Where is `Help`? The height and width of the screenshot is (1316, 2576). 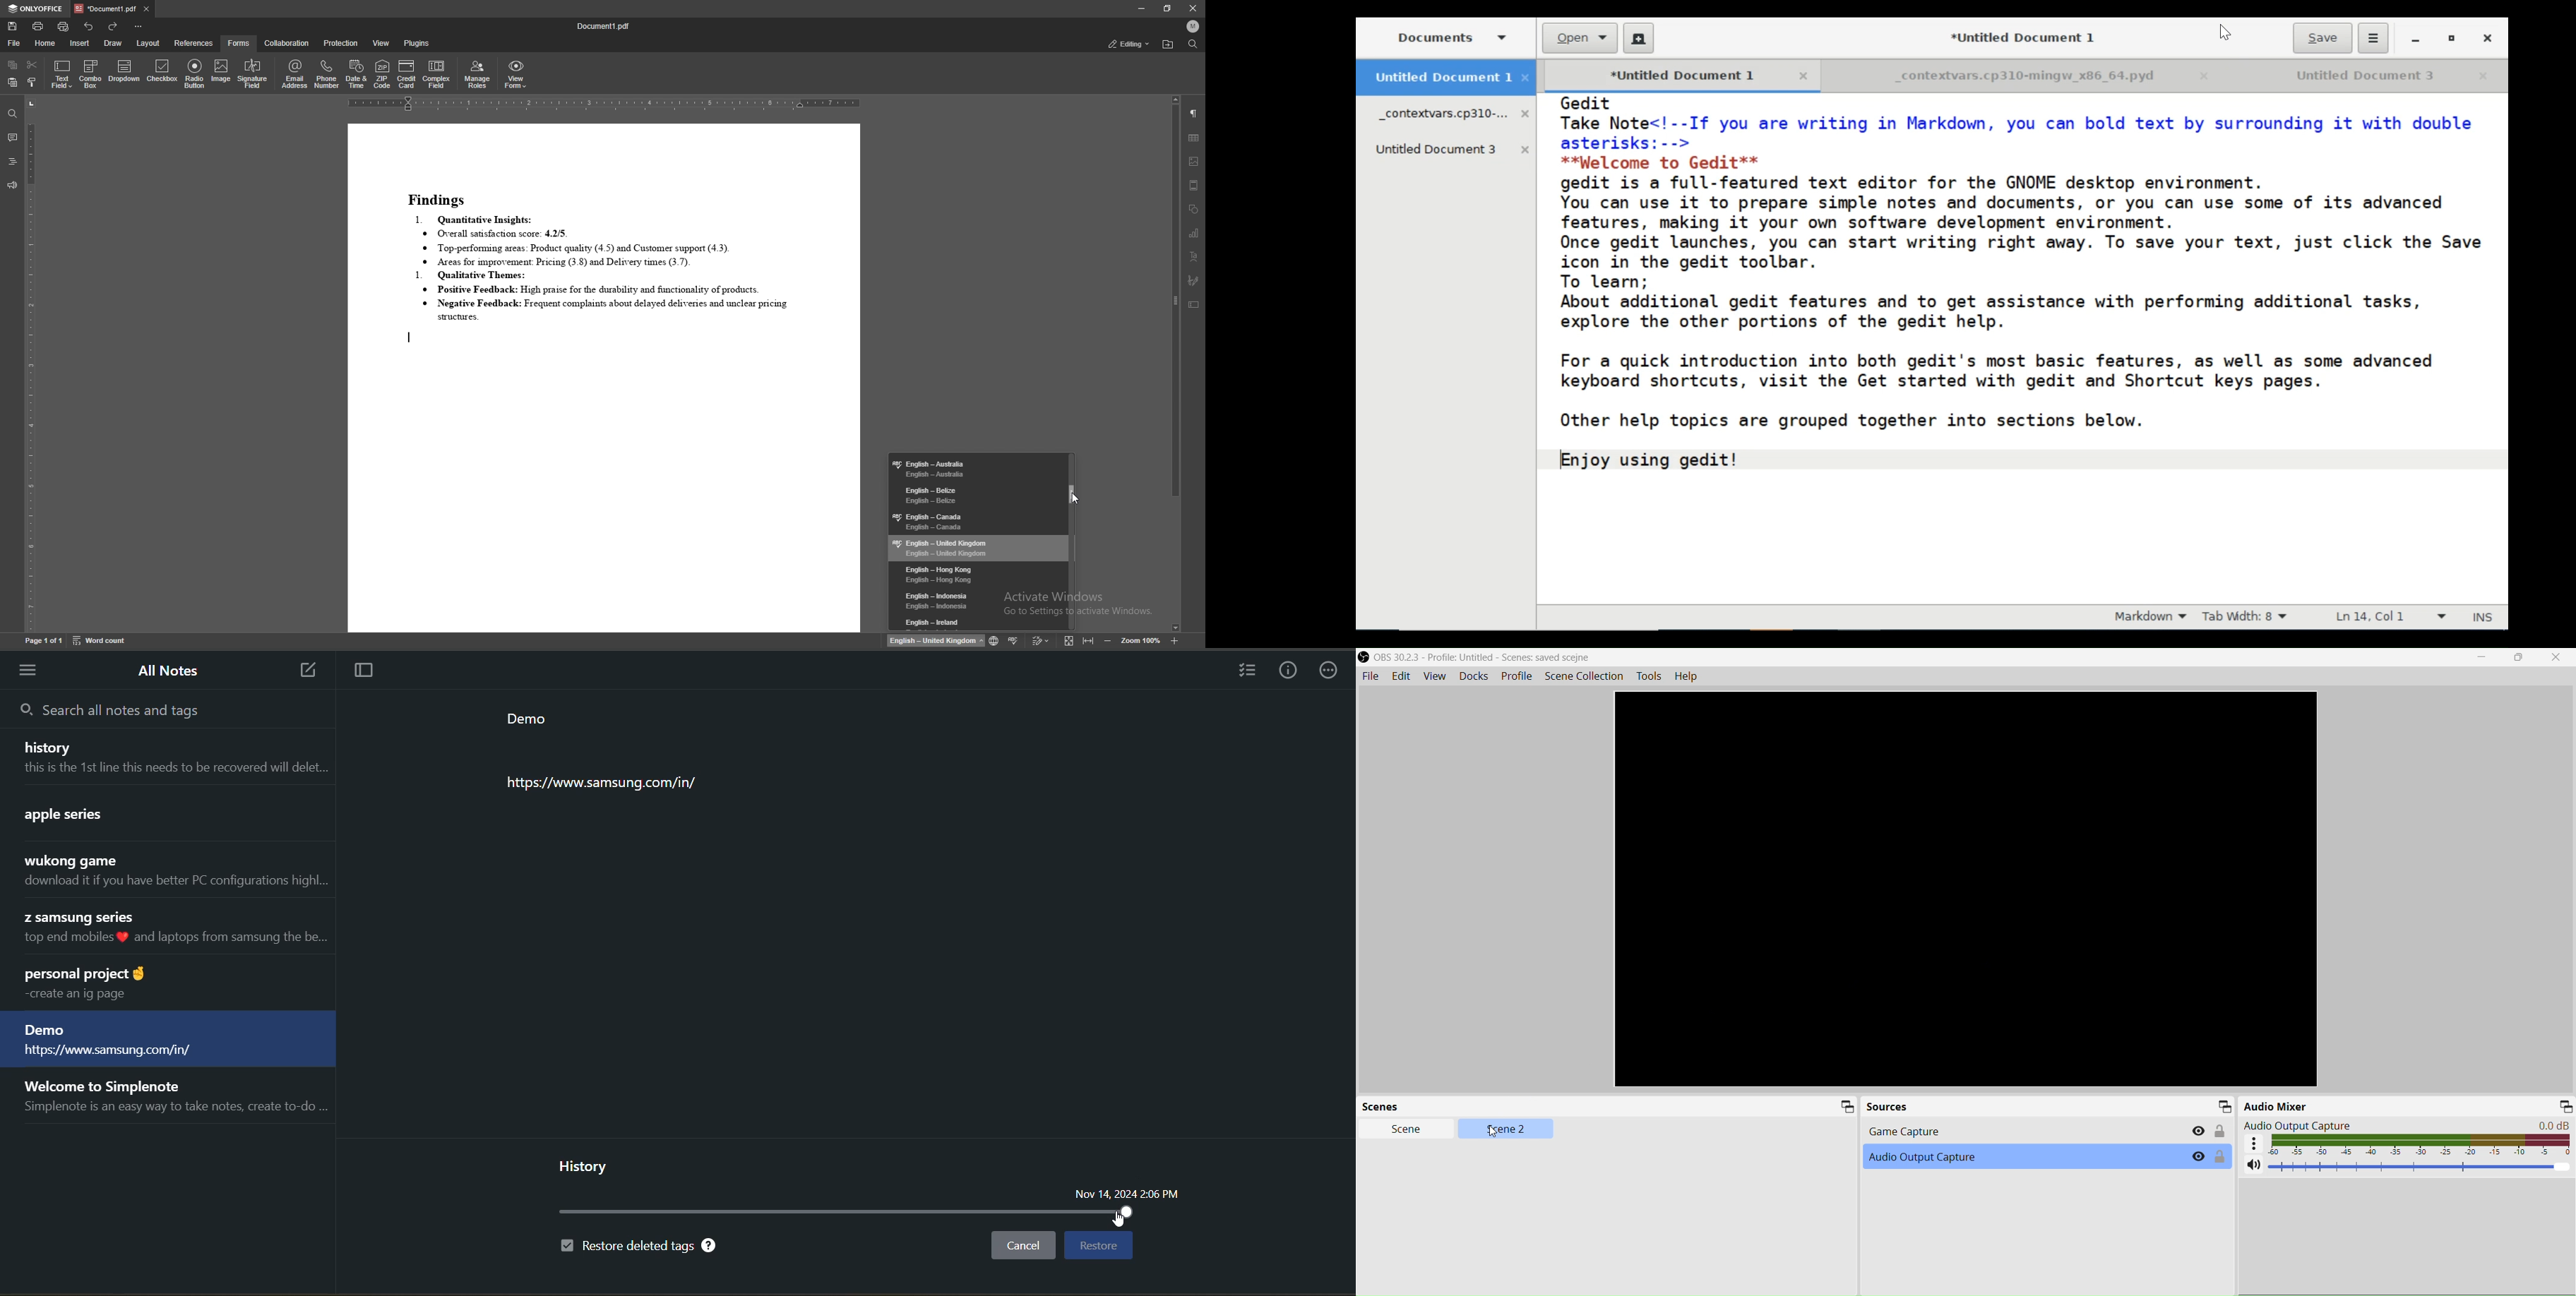
Help is located at coordinates (1686, 675).